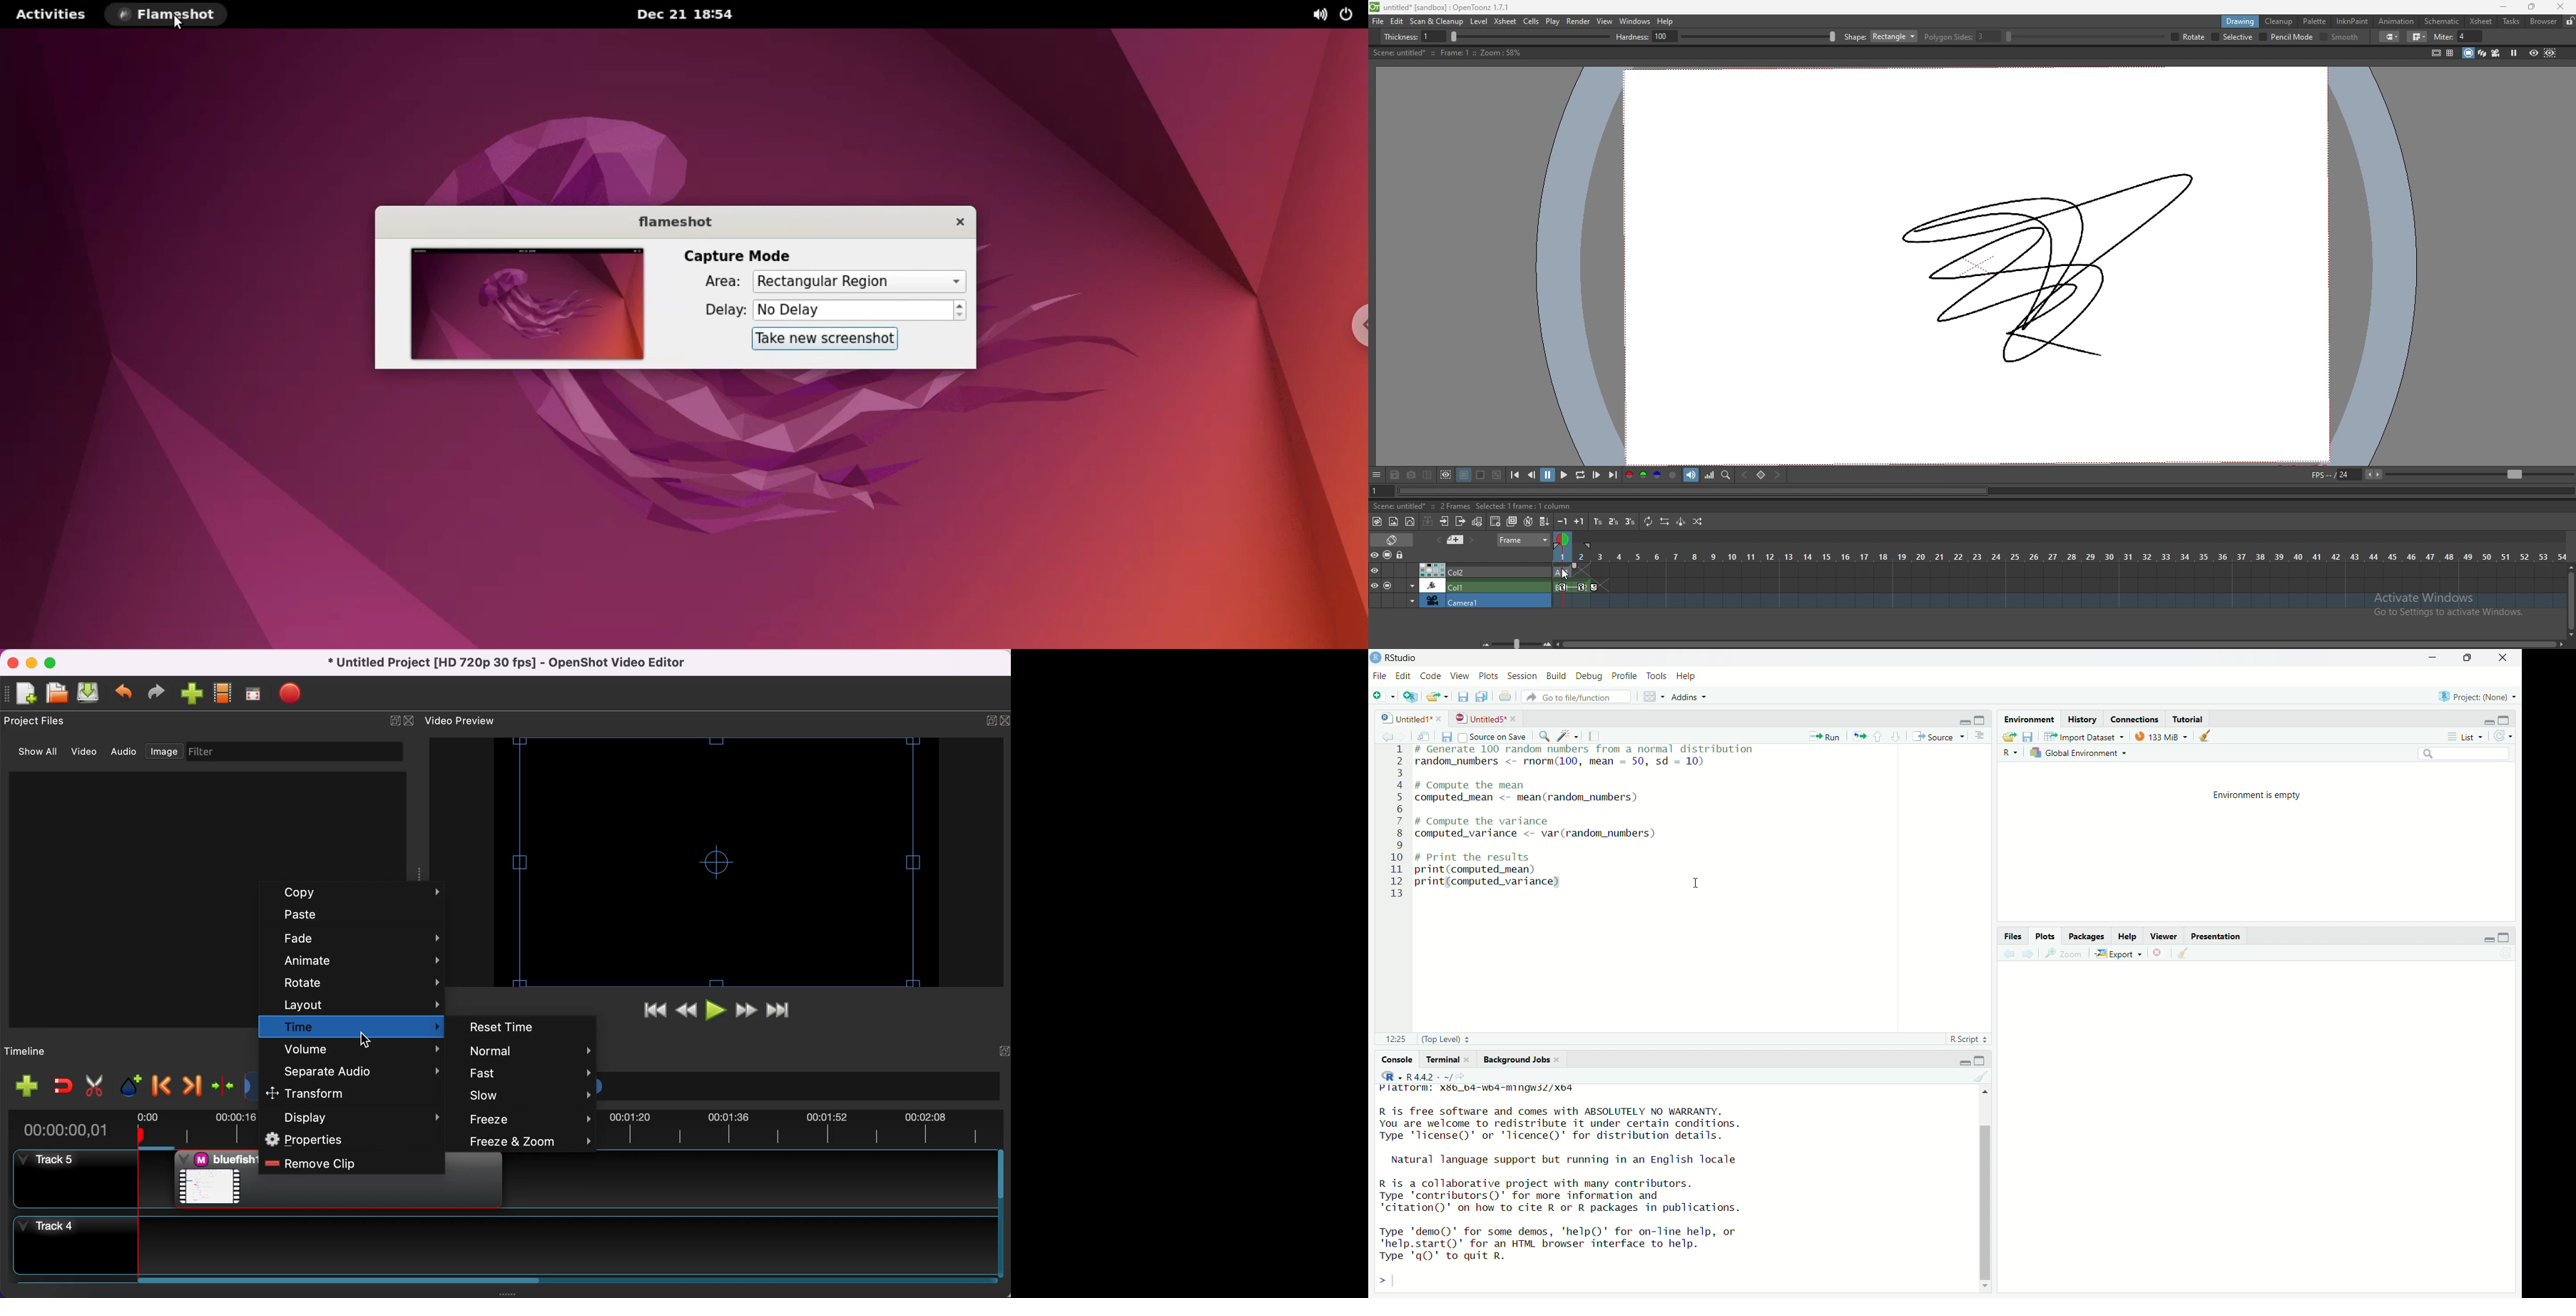  What do you see at coordinates (1446, 736) in the screenshot?
I see `save current document` at bounding box center [1446, 736].